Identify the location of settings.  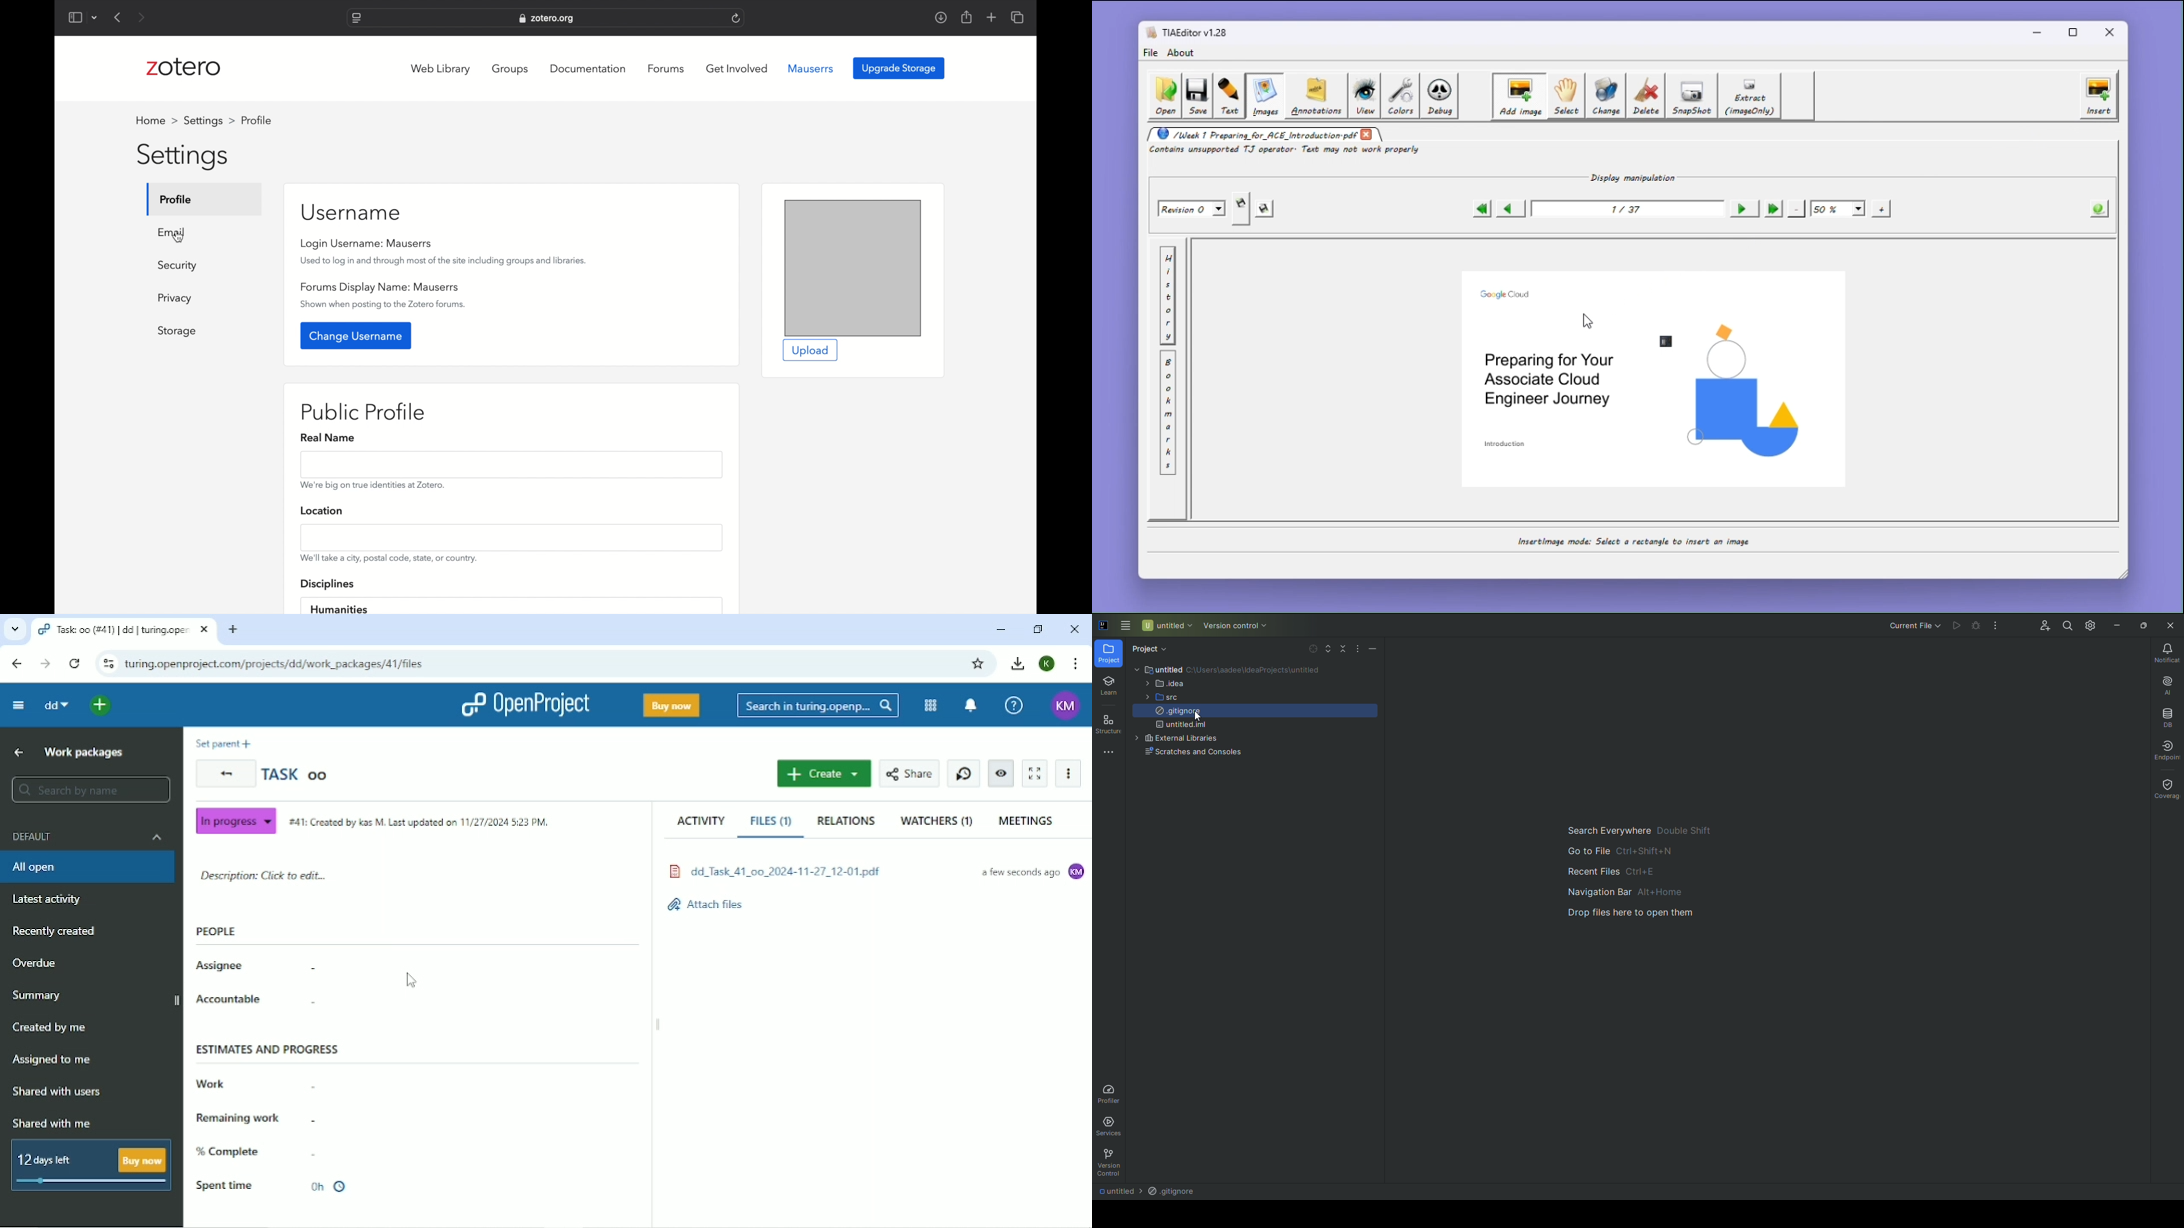
(184, 157).